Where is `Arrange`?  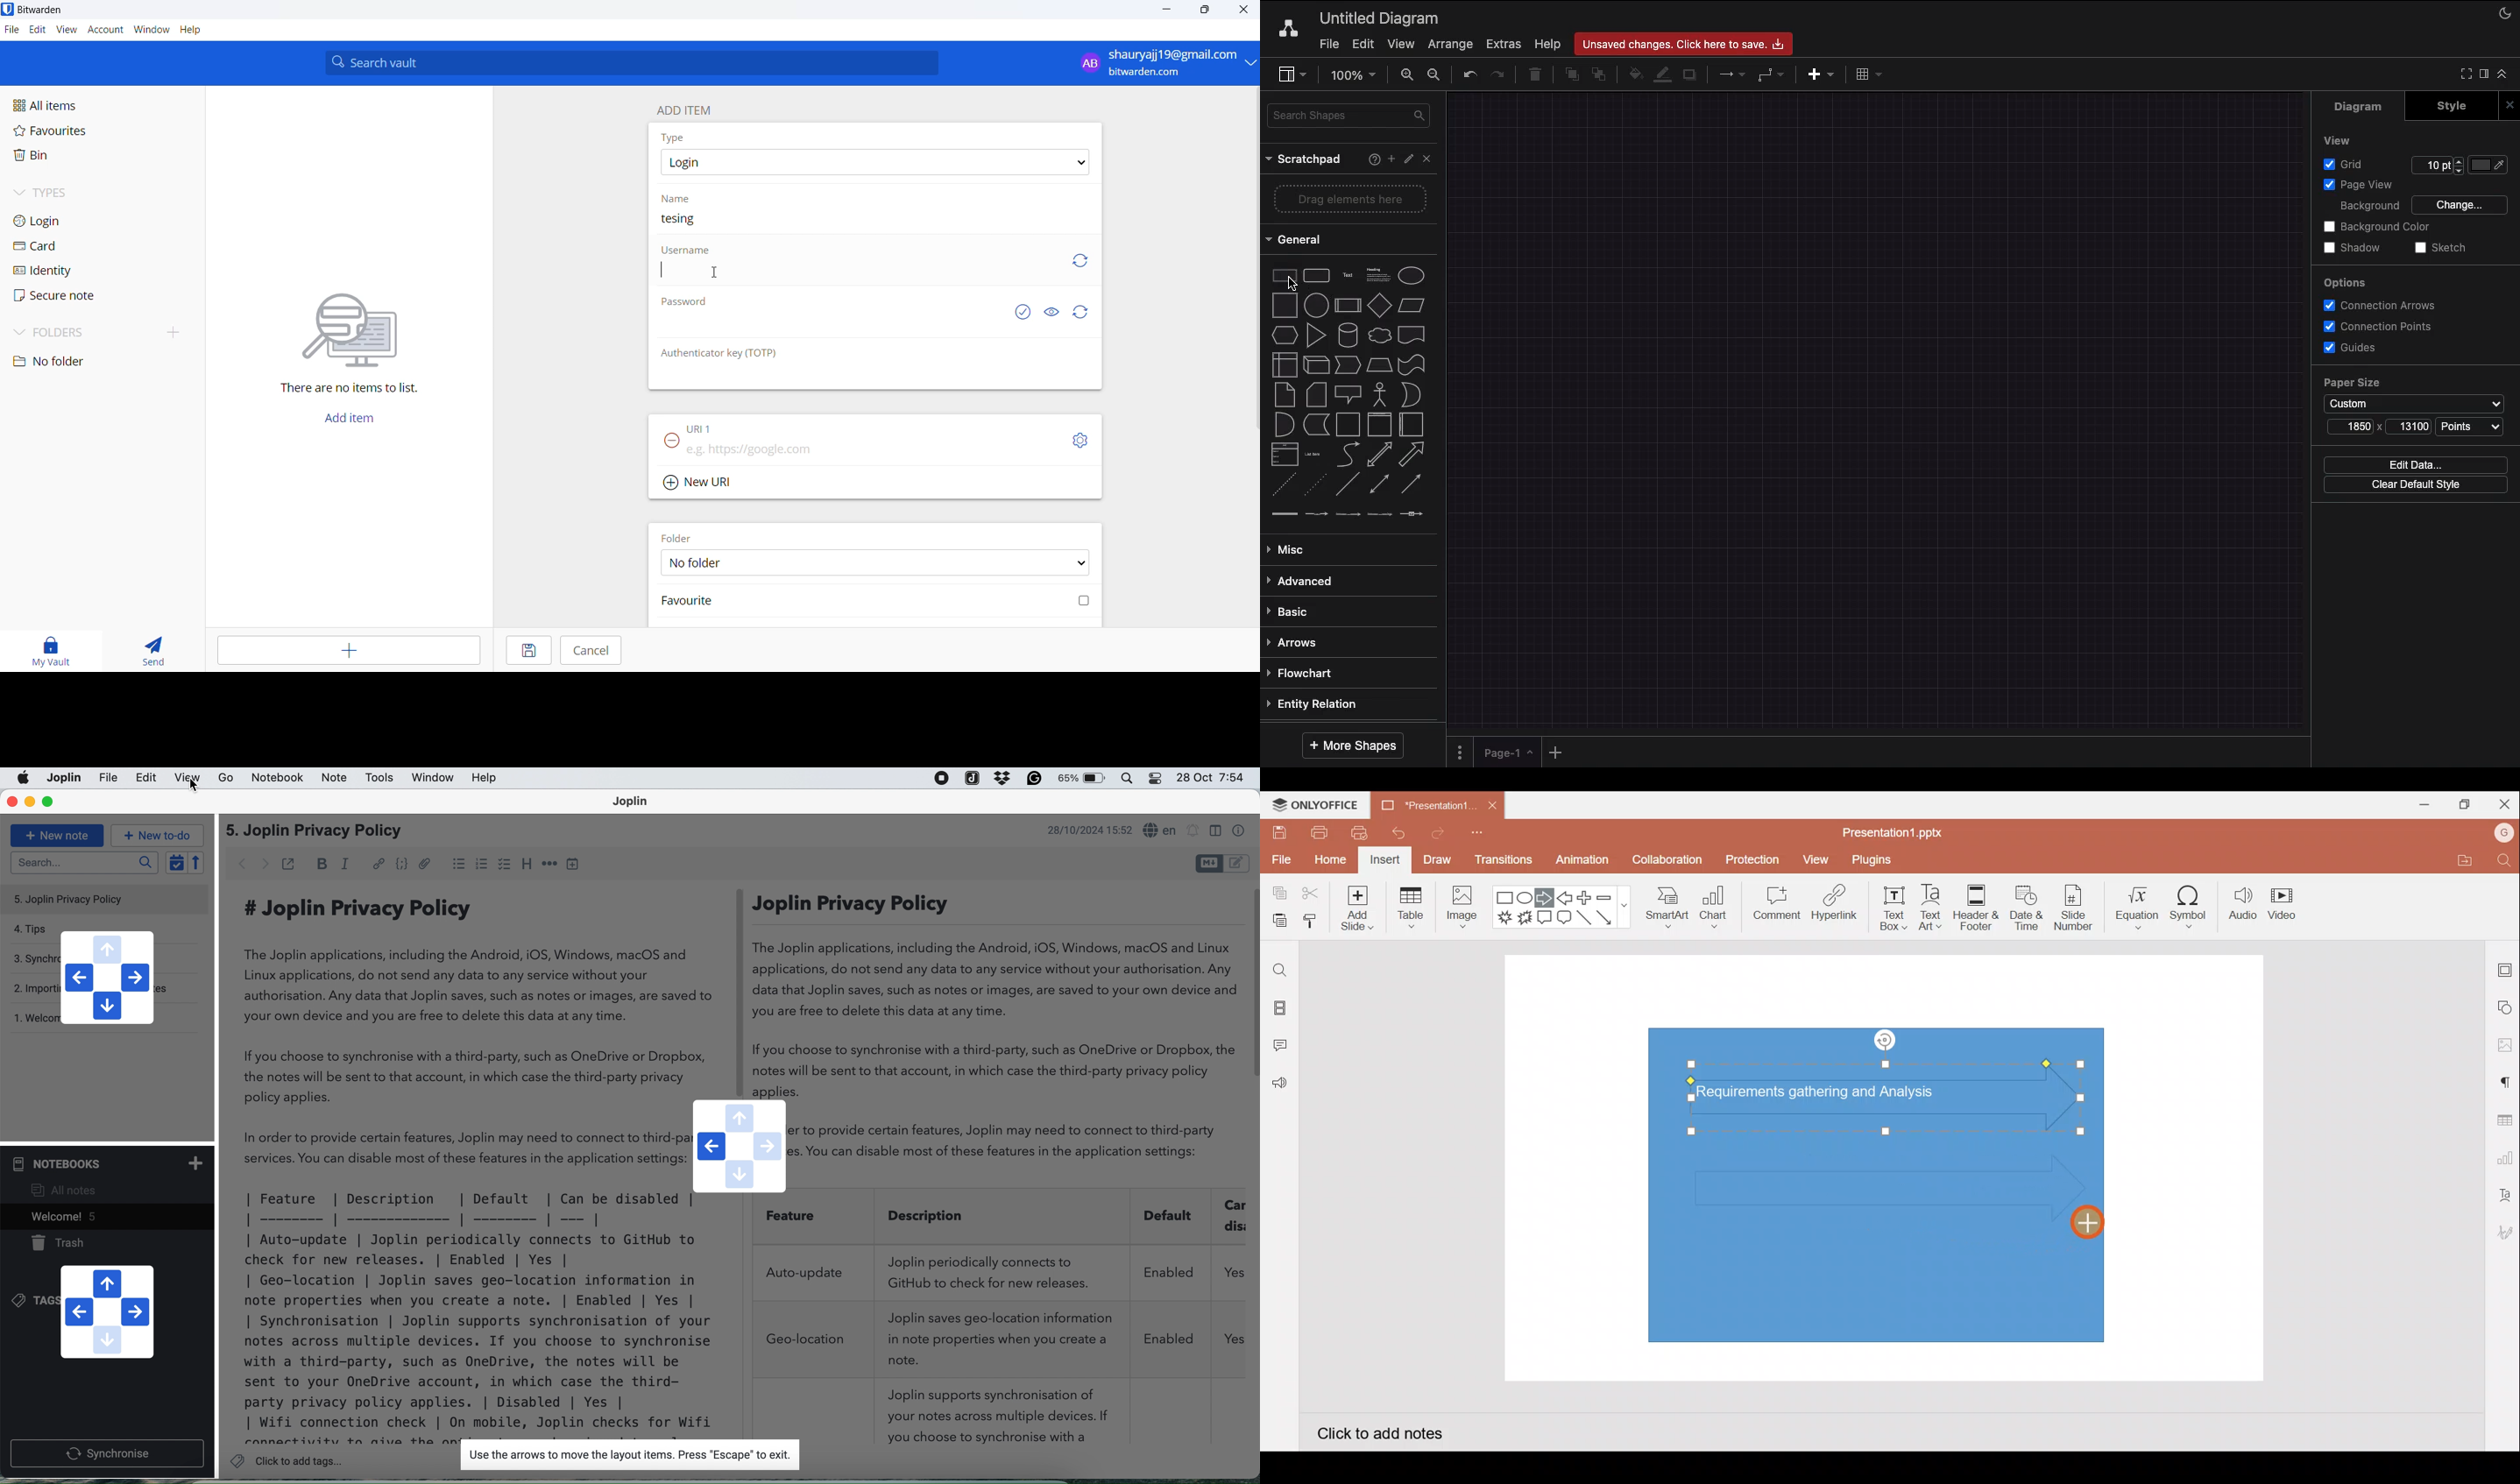
Arrange is located at coordinates (1449, 44).